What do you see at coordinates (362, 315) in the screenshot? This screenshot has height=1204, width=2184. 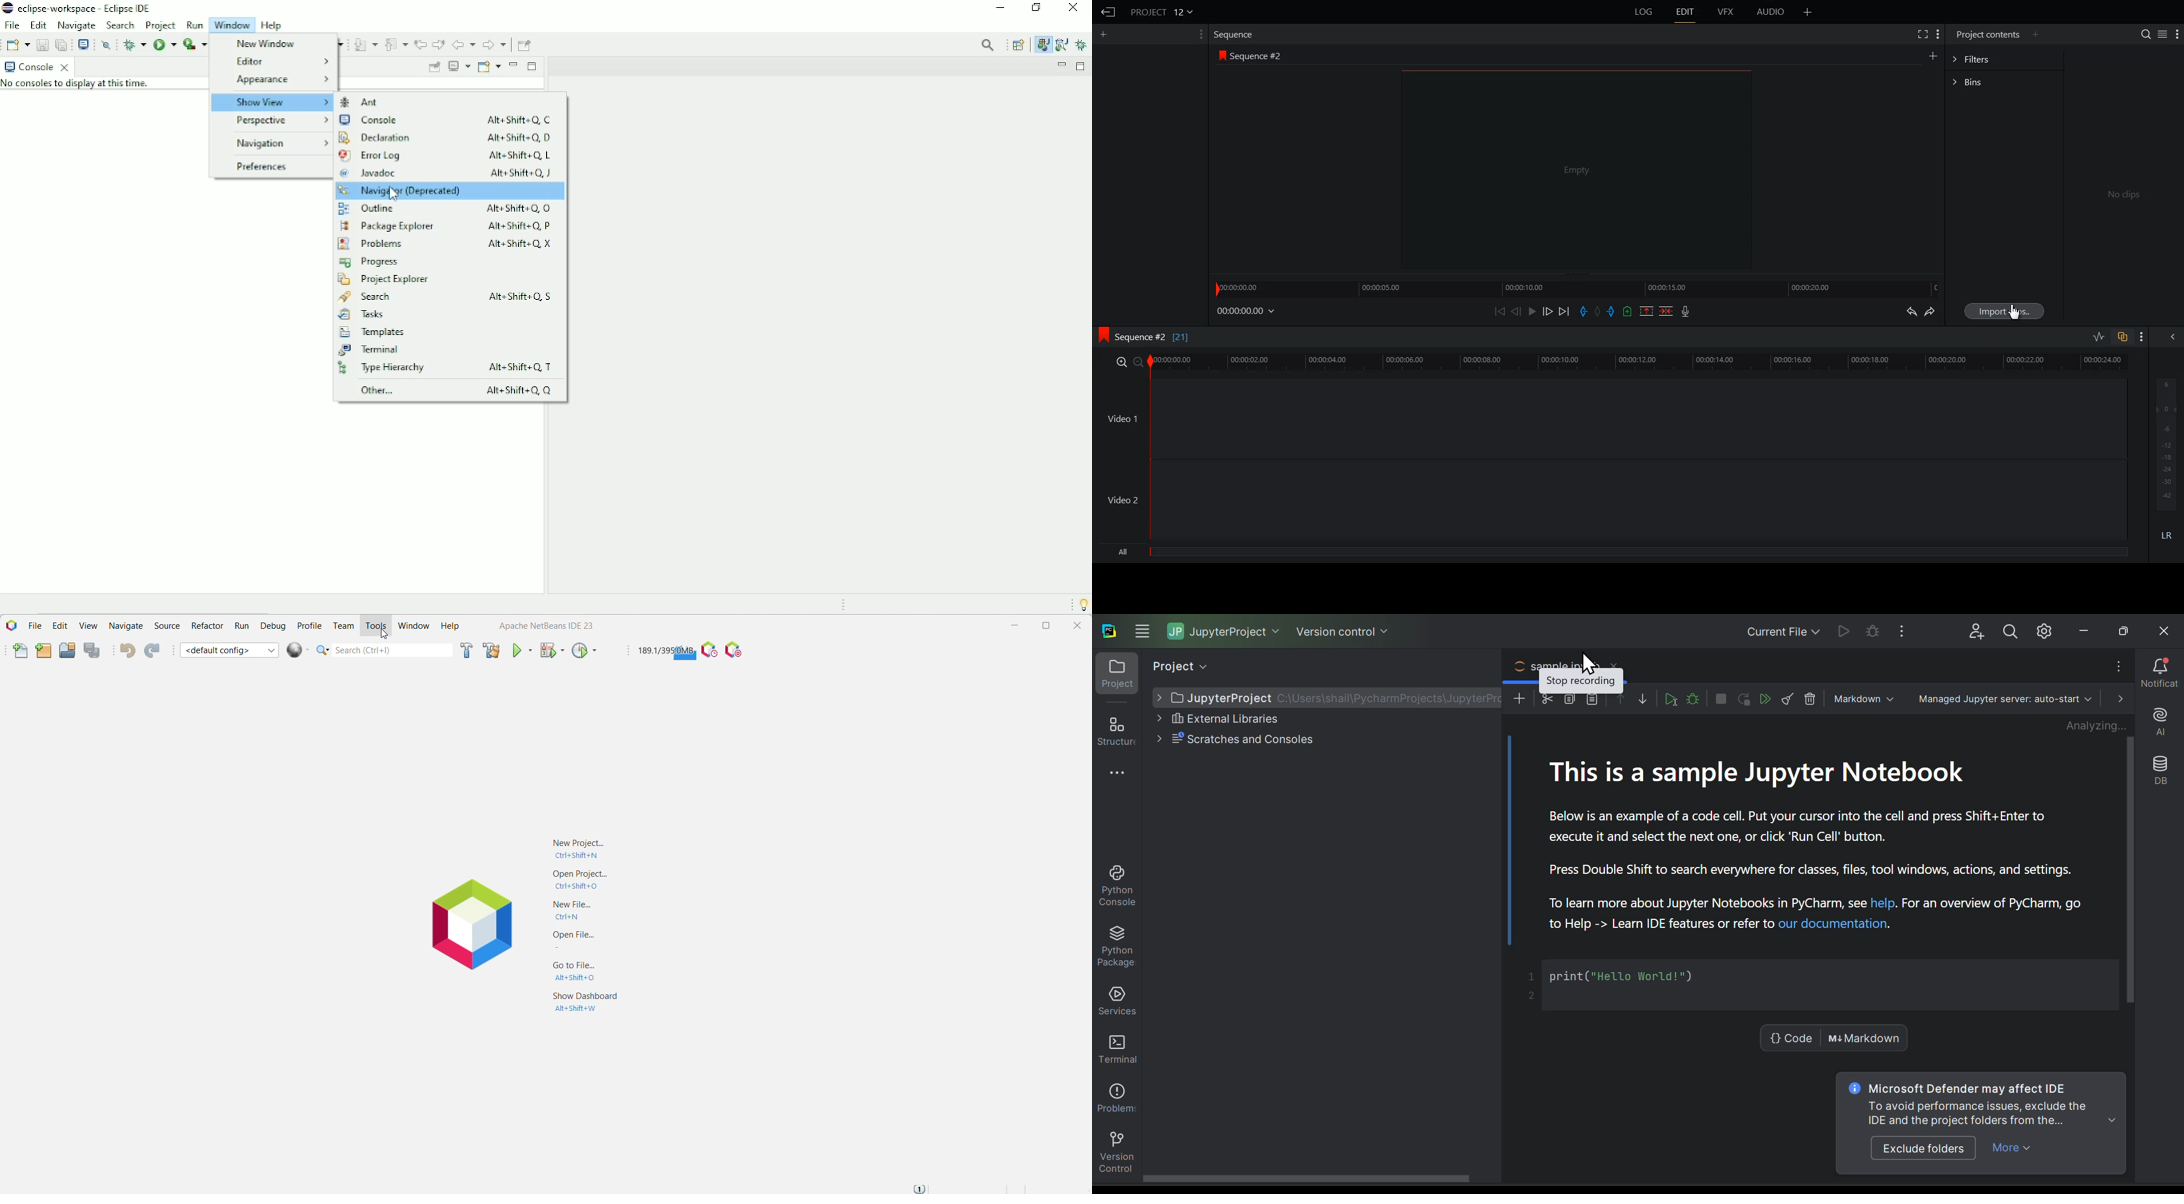 I see `Tasks` at bounding box center [362, 315].